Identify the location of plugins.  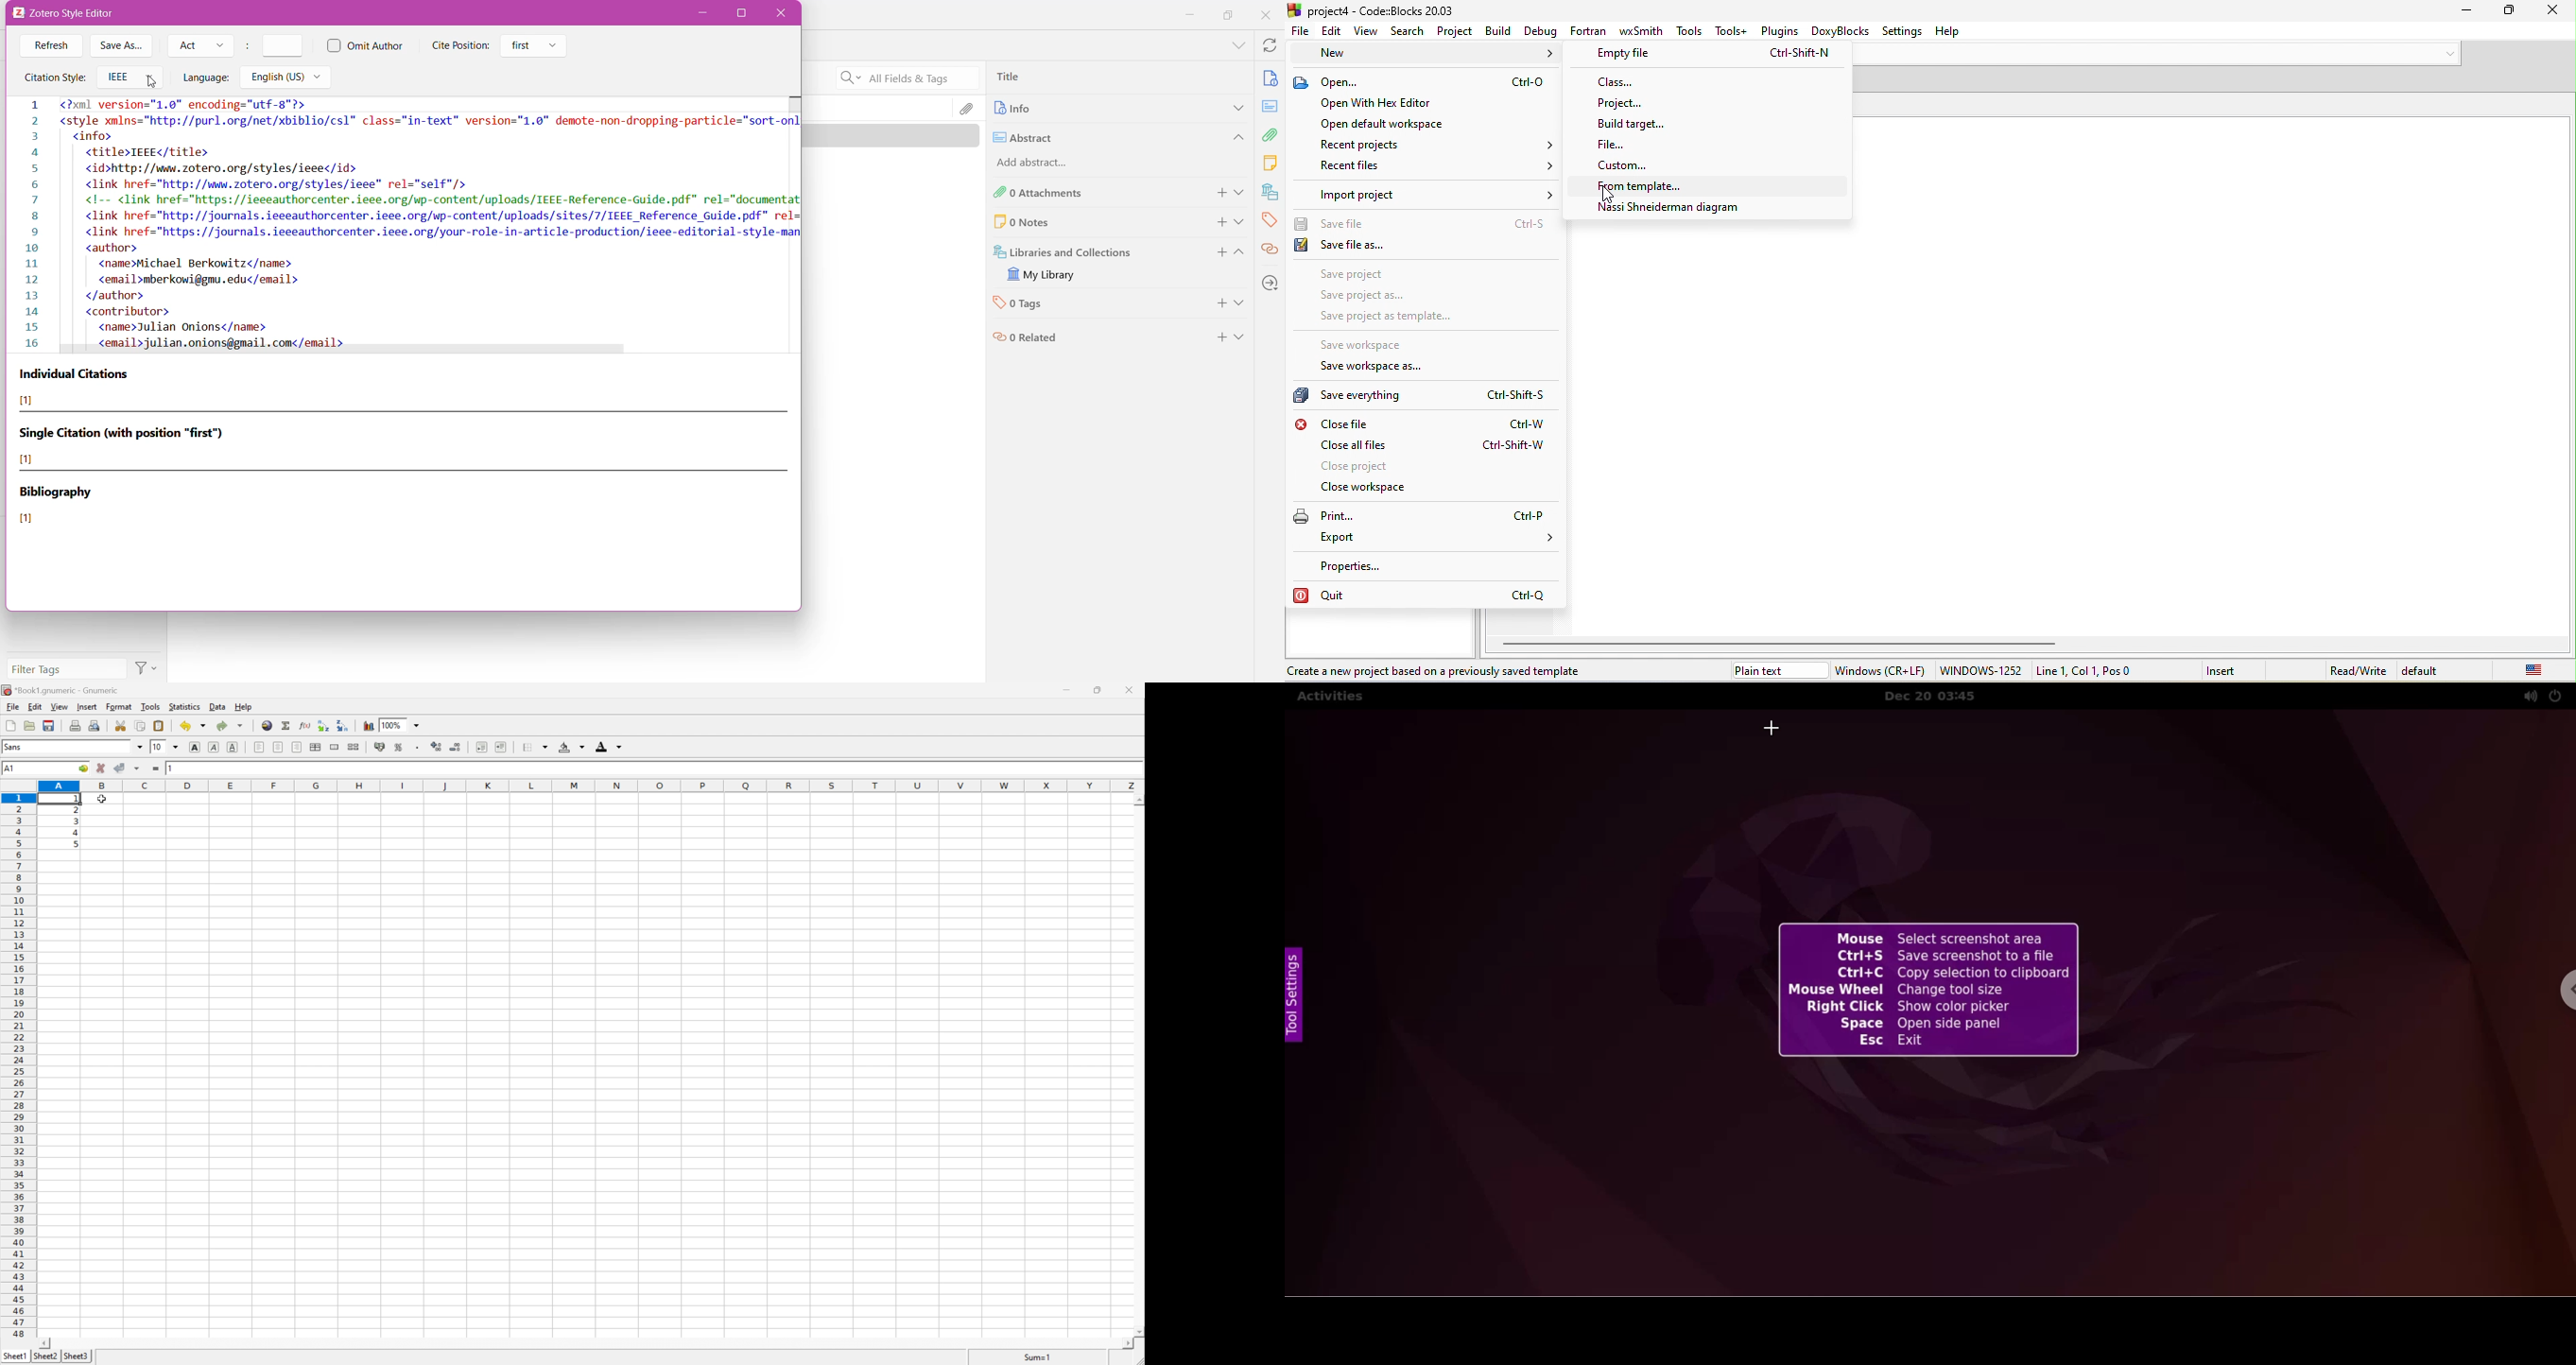
(1778, 29).